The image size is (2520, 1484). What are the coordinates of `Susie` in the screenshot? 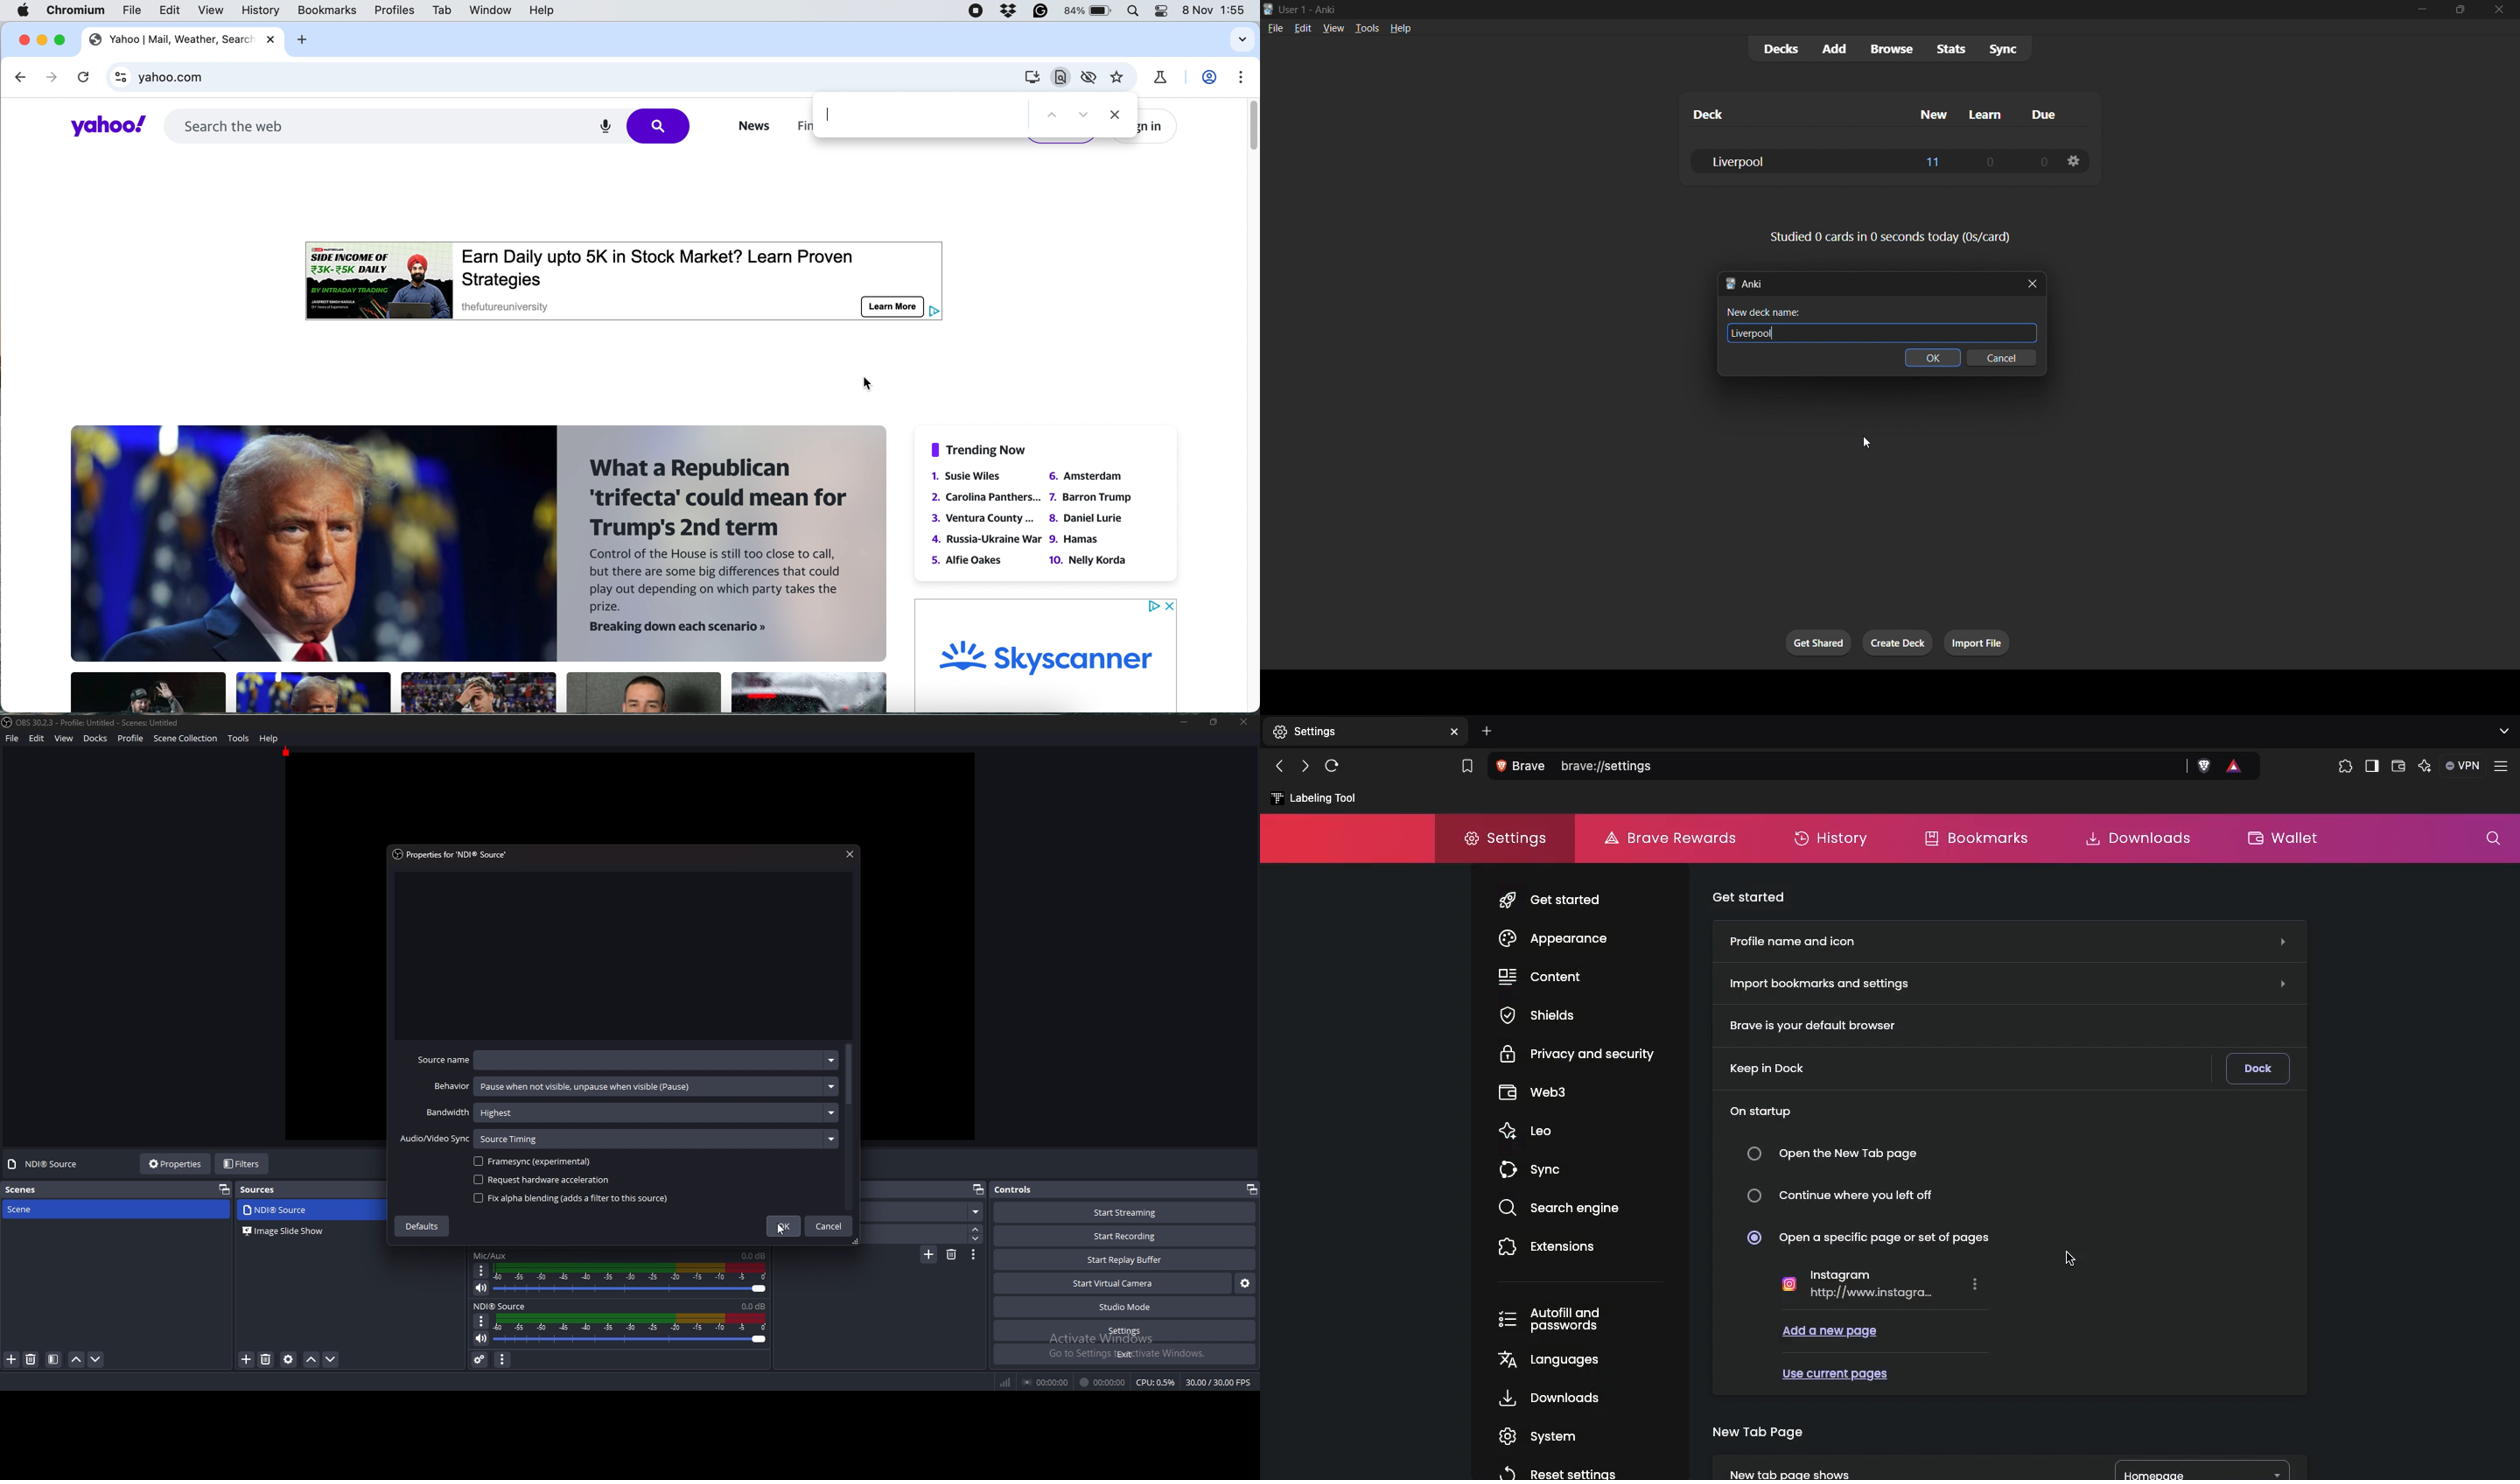 It's located at (974, 476).